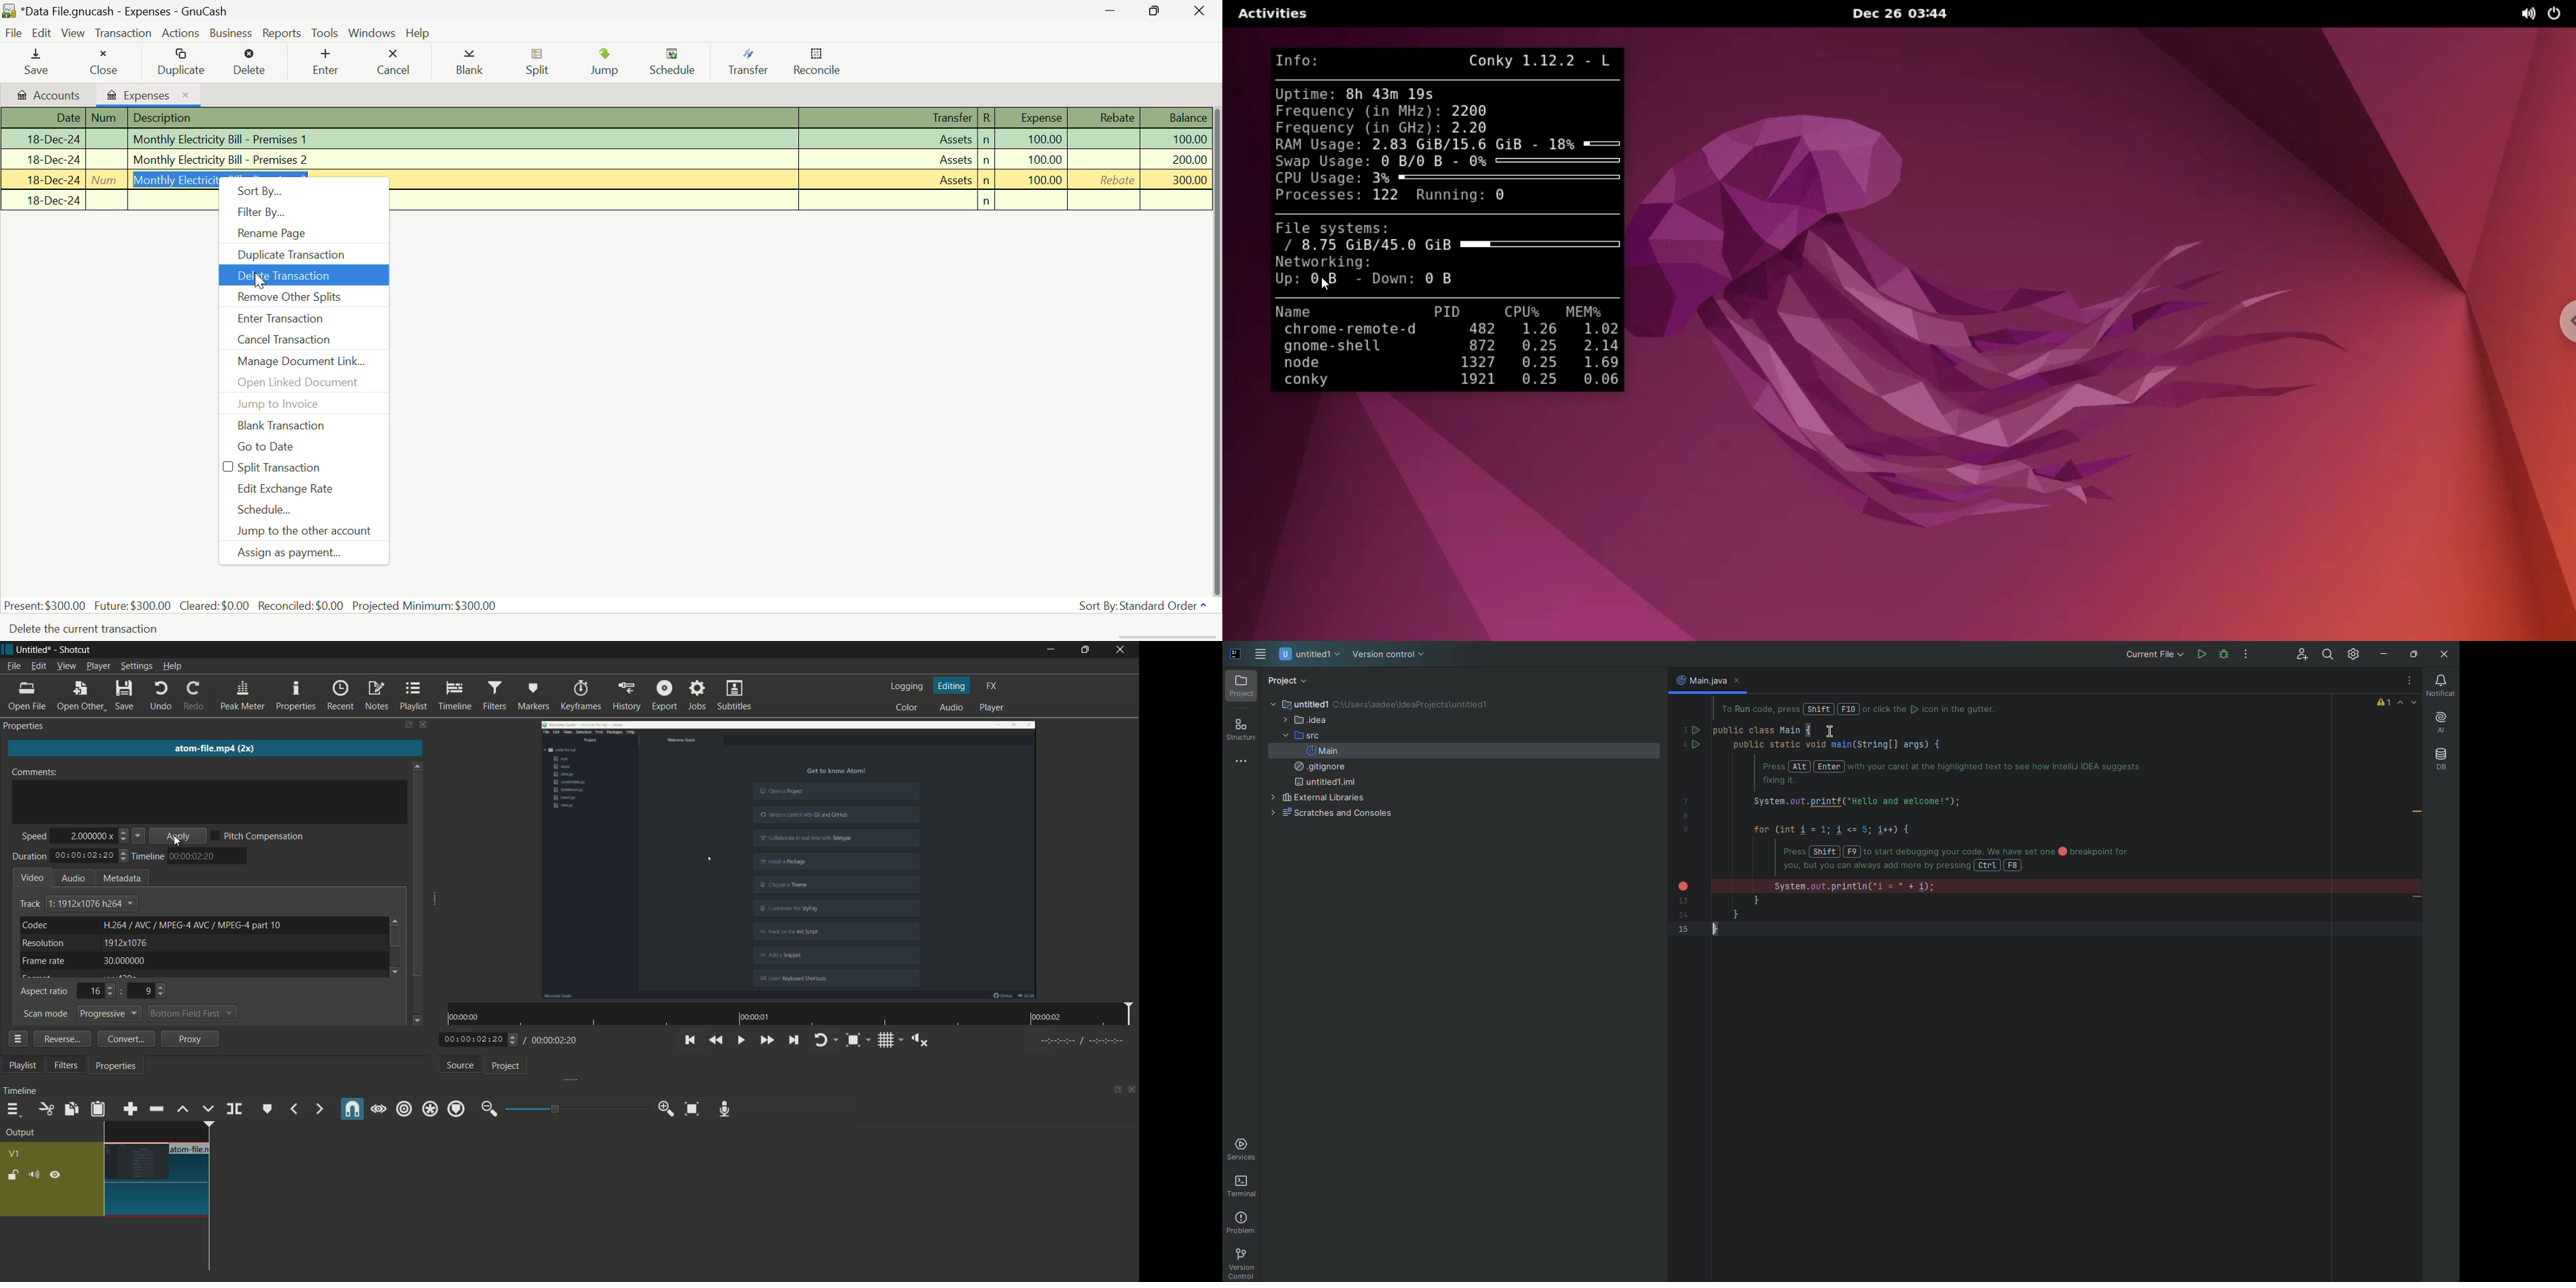 The width and height of the screenshot is (2576, 1288). Describe the element at coordinates (98, 666) in the screenshot. I see `player menu` at that location.